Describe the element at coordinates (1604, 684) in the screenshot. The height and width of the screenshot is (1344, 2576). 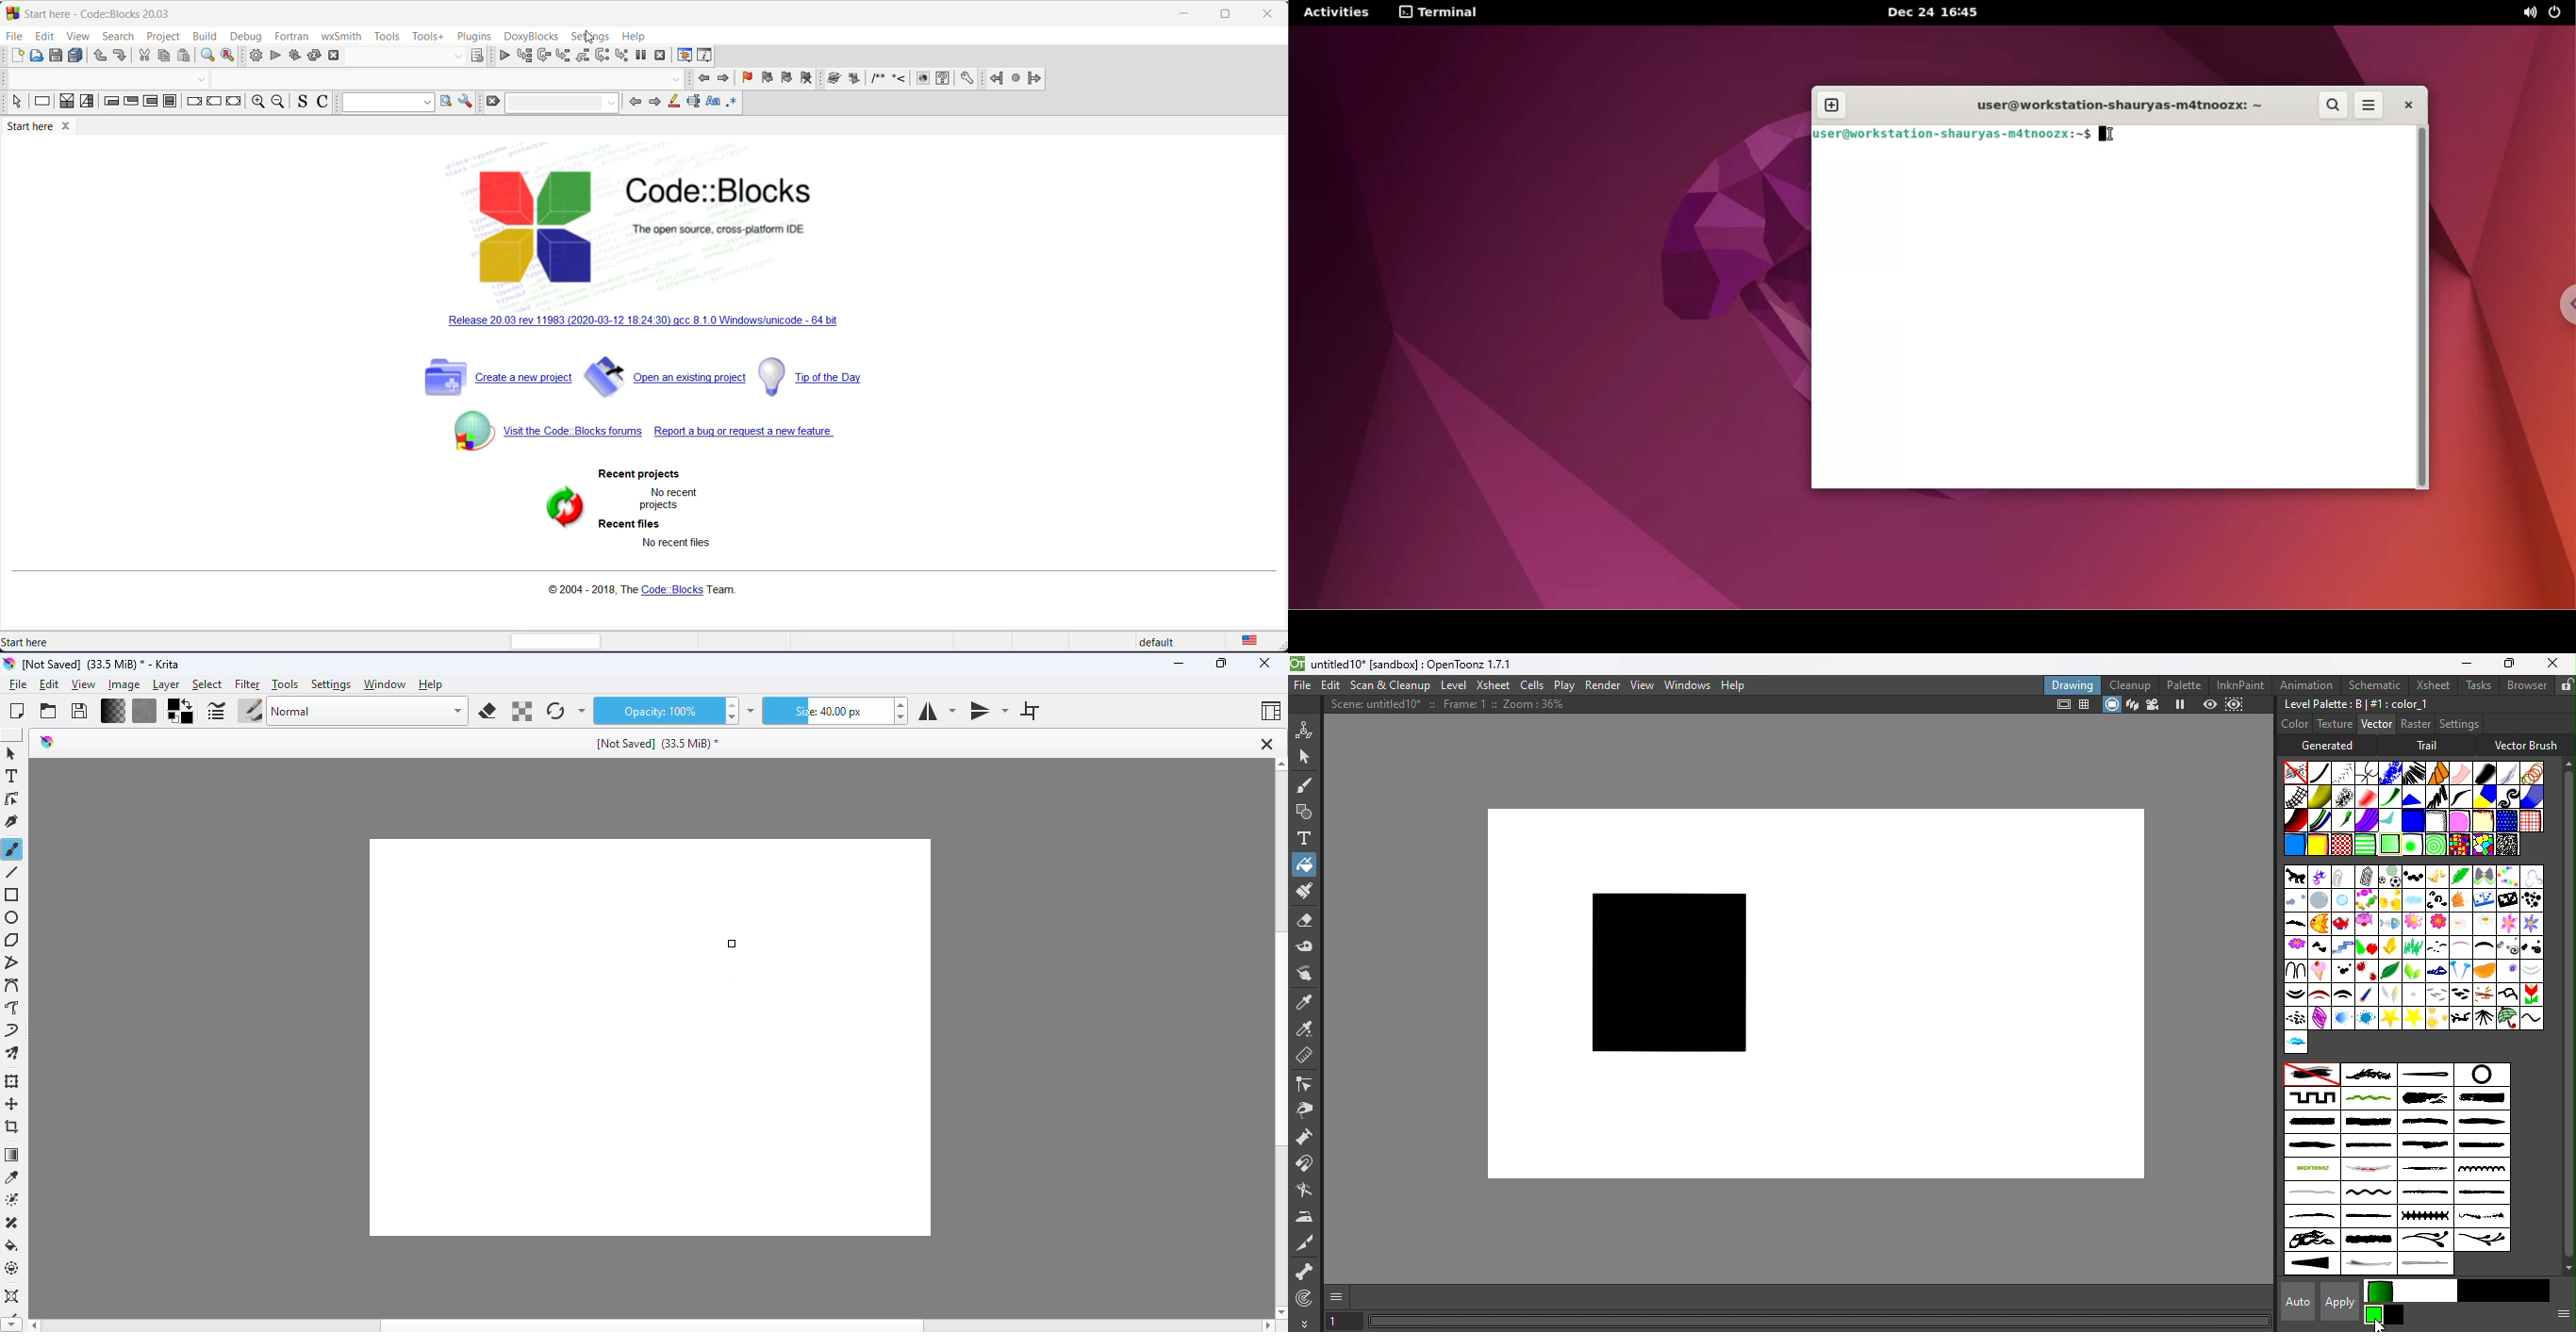
I see `Render` at that location.